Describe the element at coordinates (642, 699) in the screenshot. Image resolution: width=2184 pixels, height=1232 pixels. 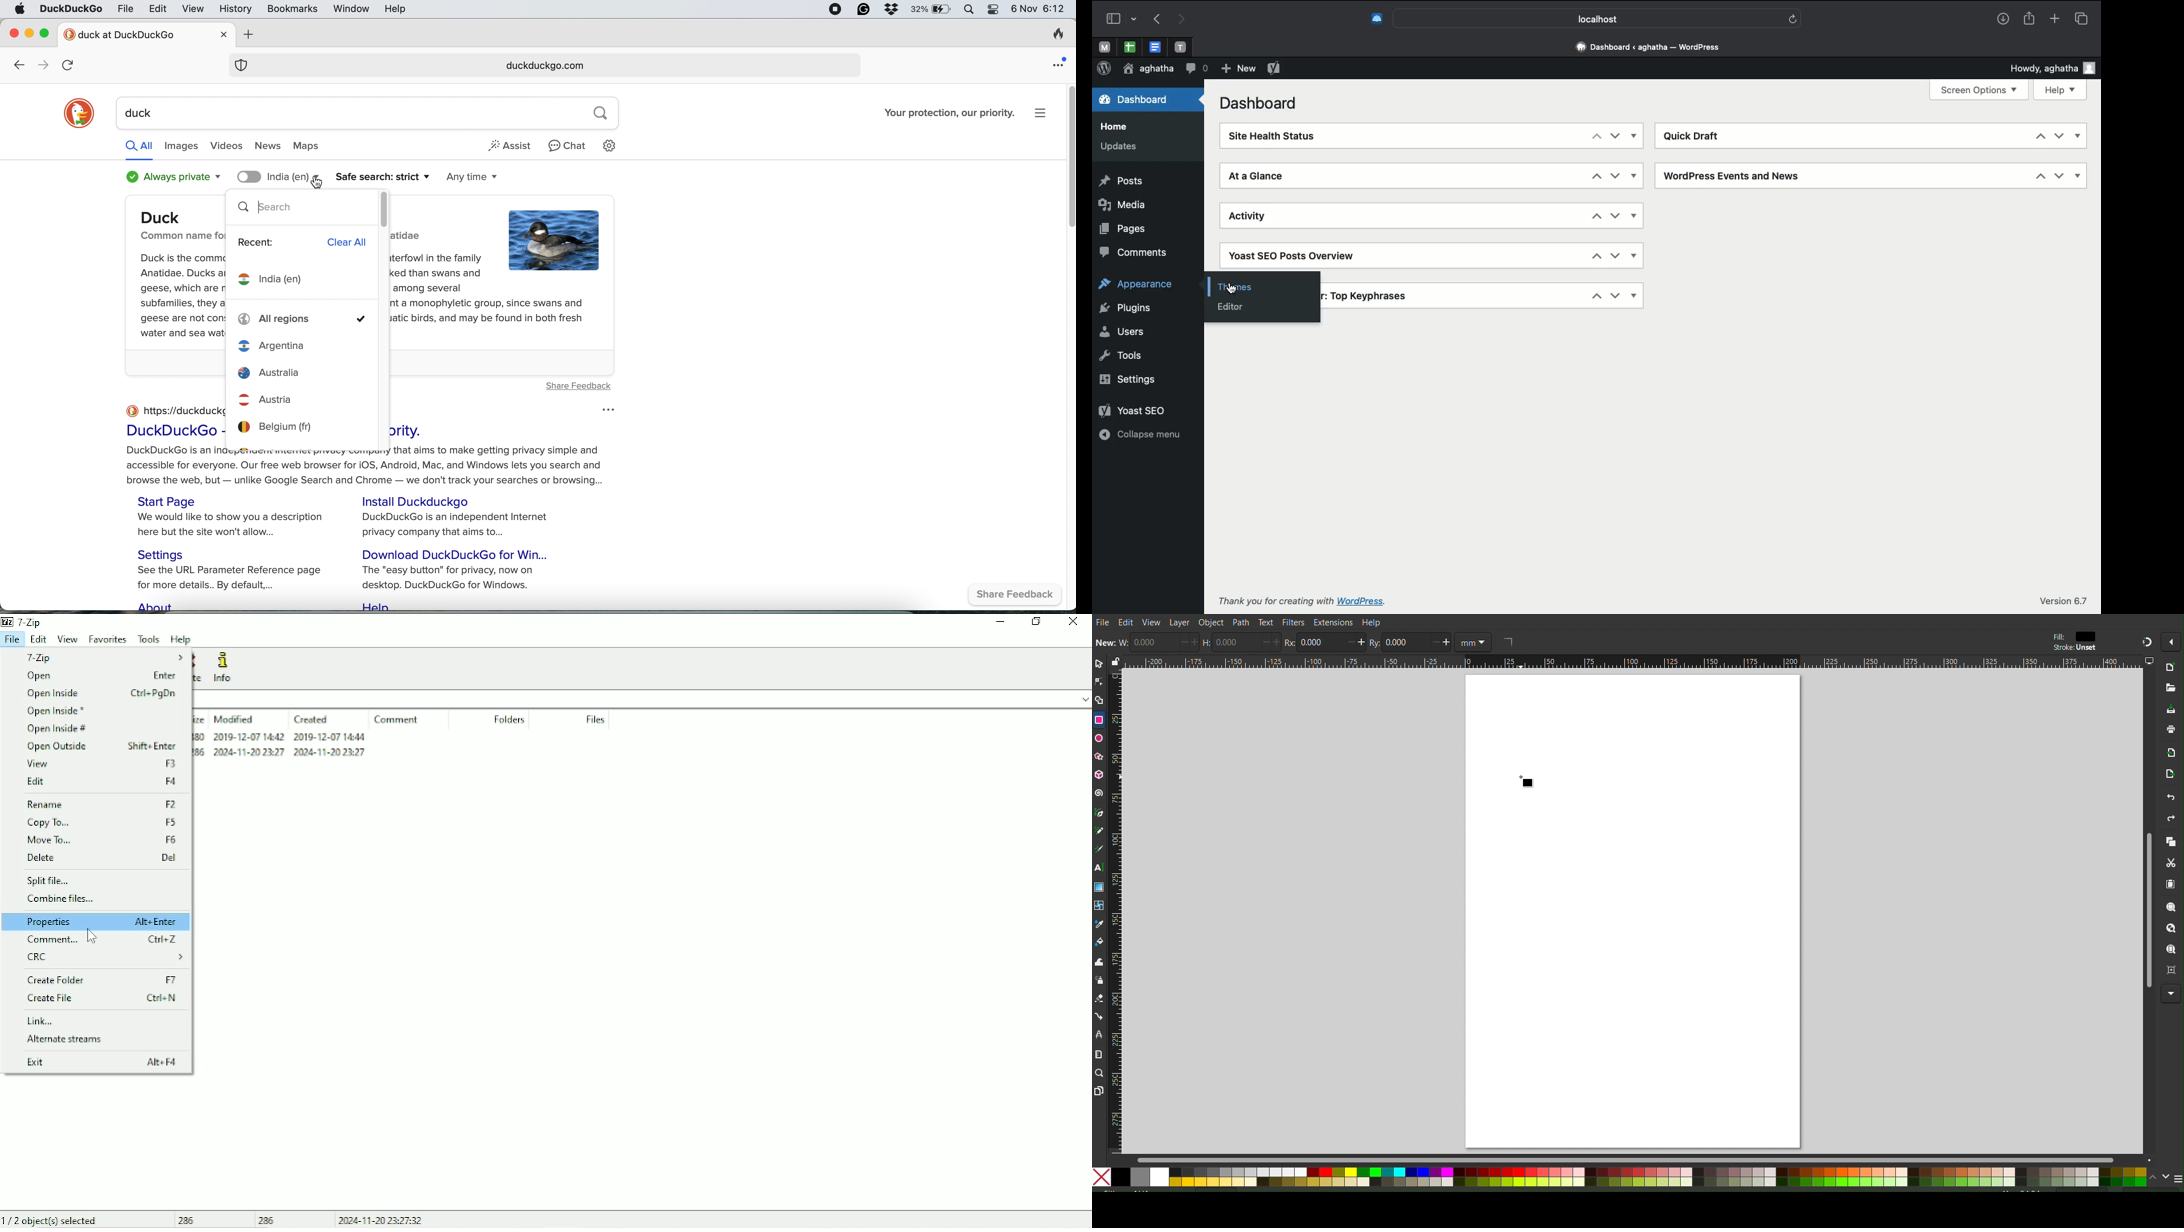
I see `File location` at that location.